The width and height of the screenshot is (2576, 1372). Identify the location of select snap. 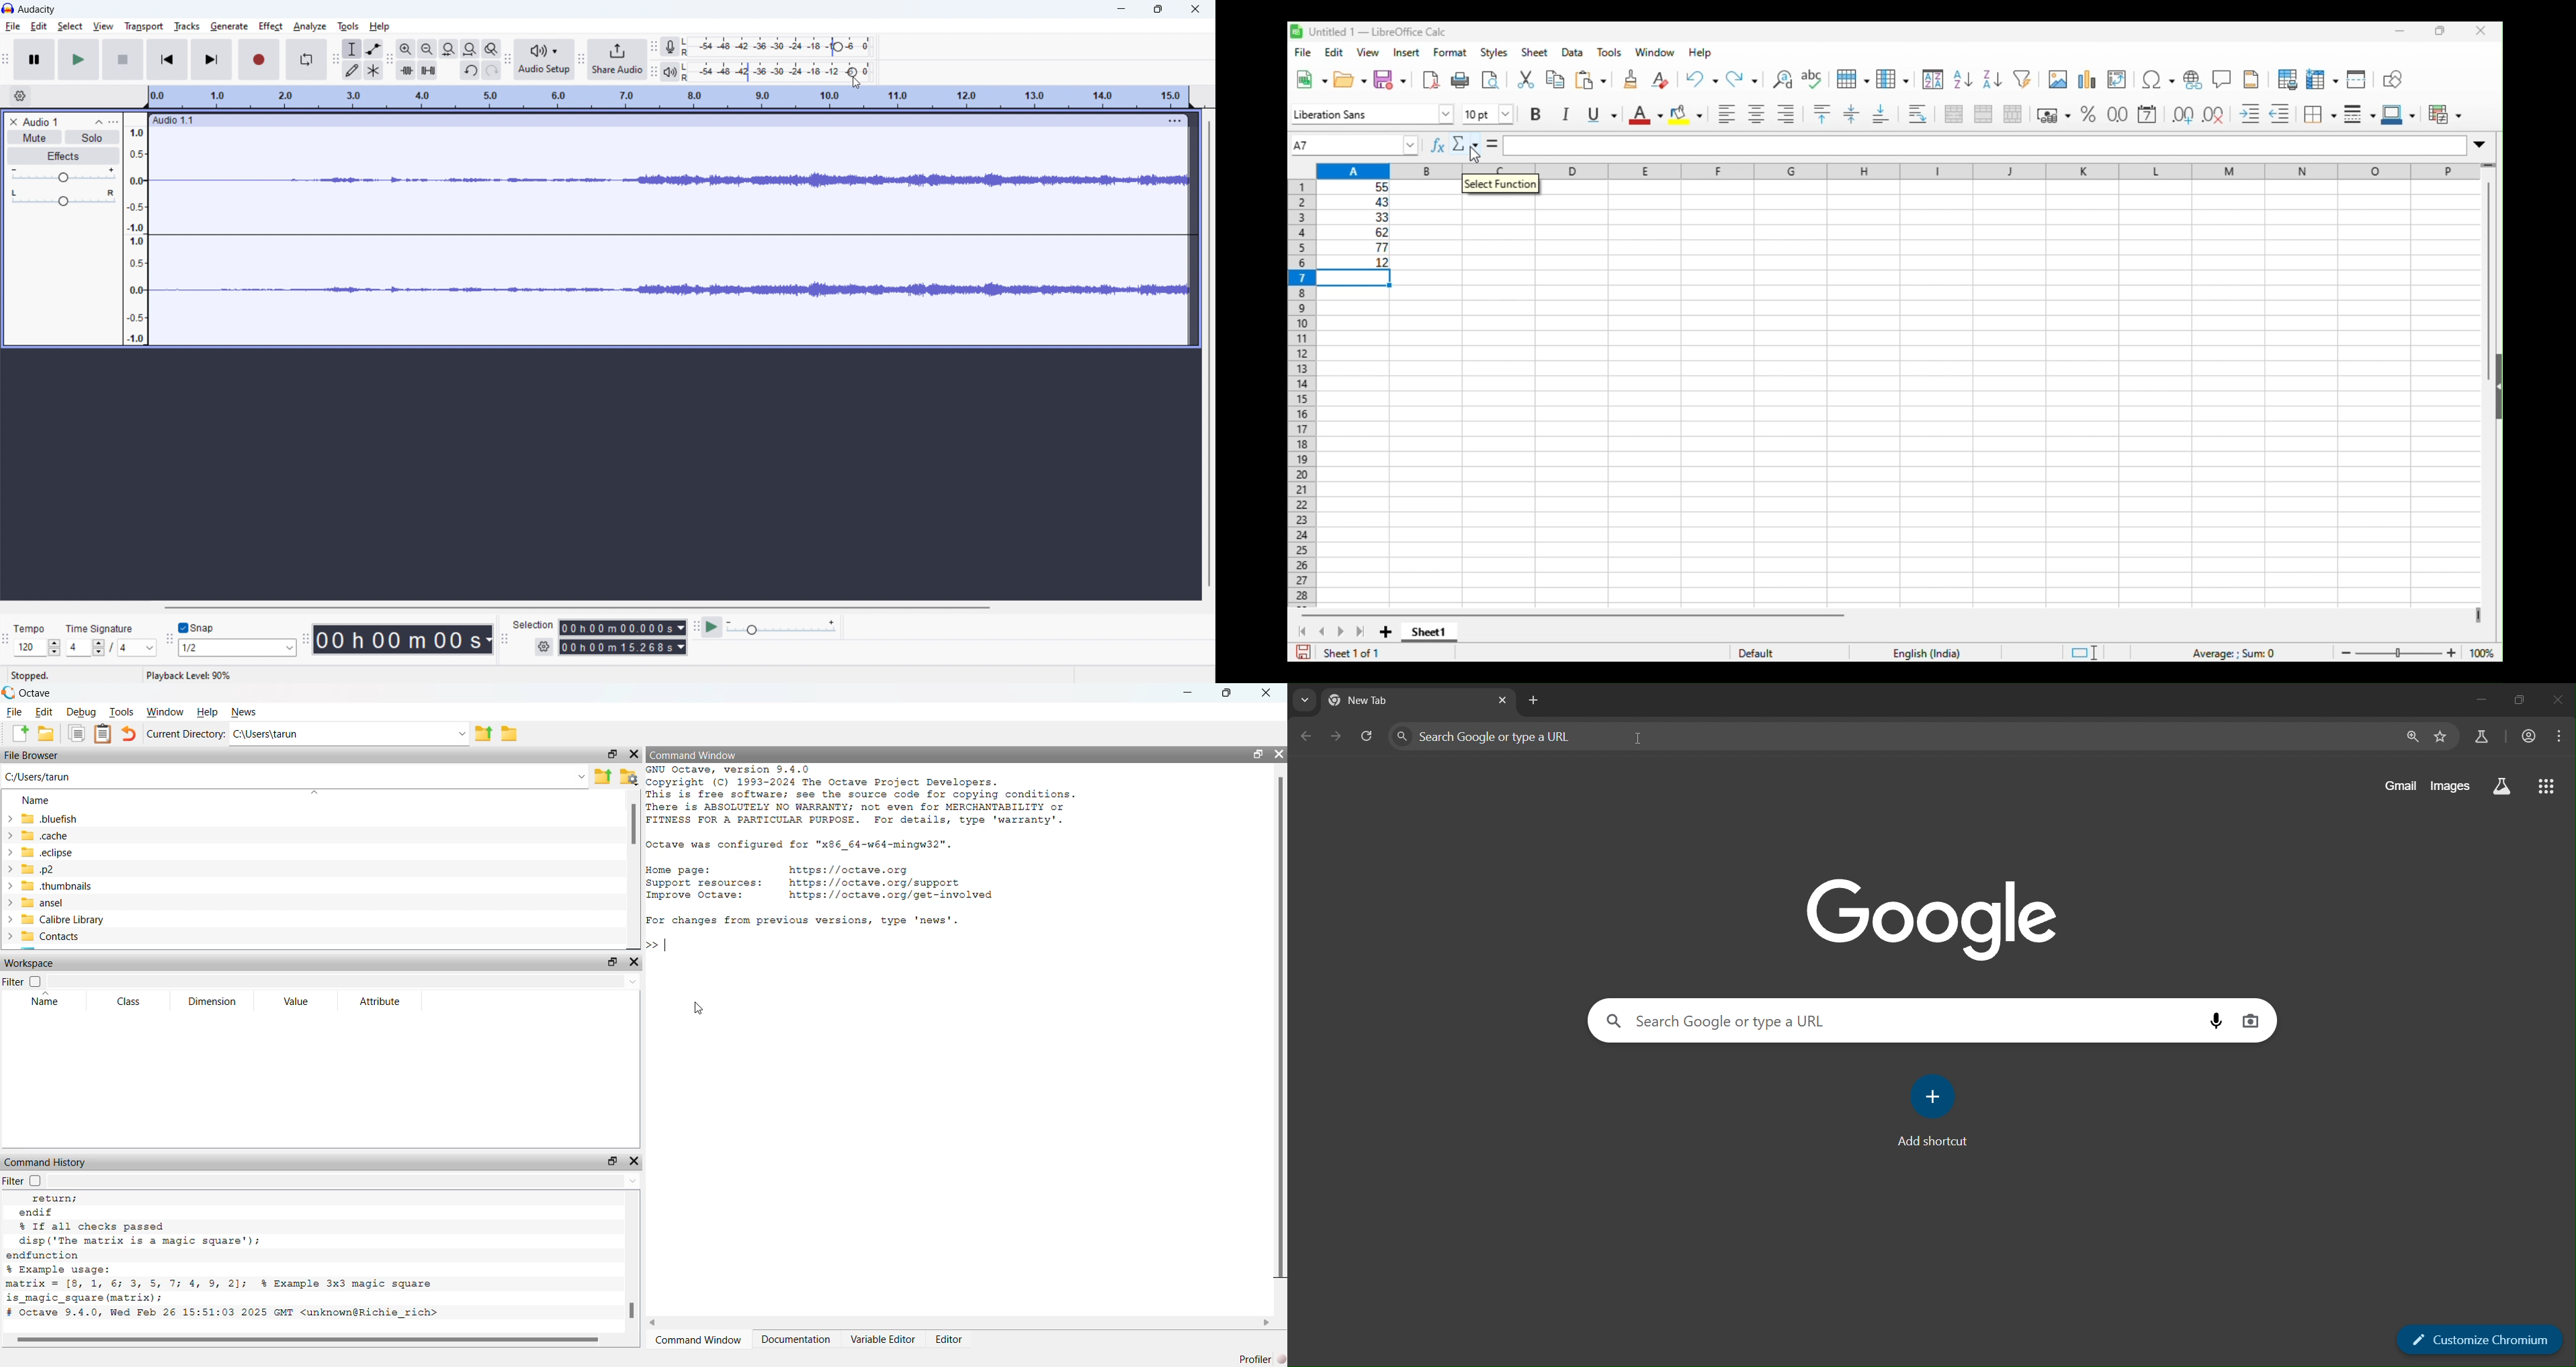
(237, 648).